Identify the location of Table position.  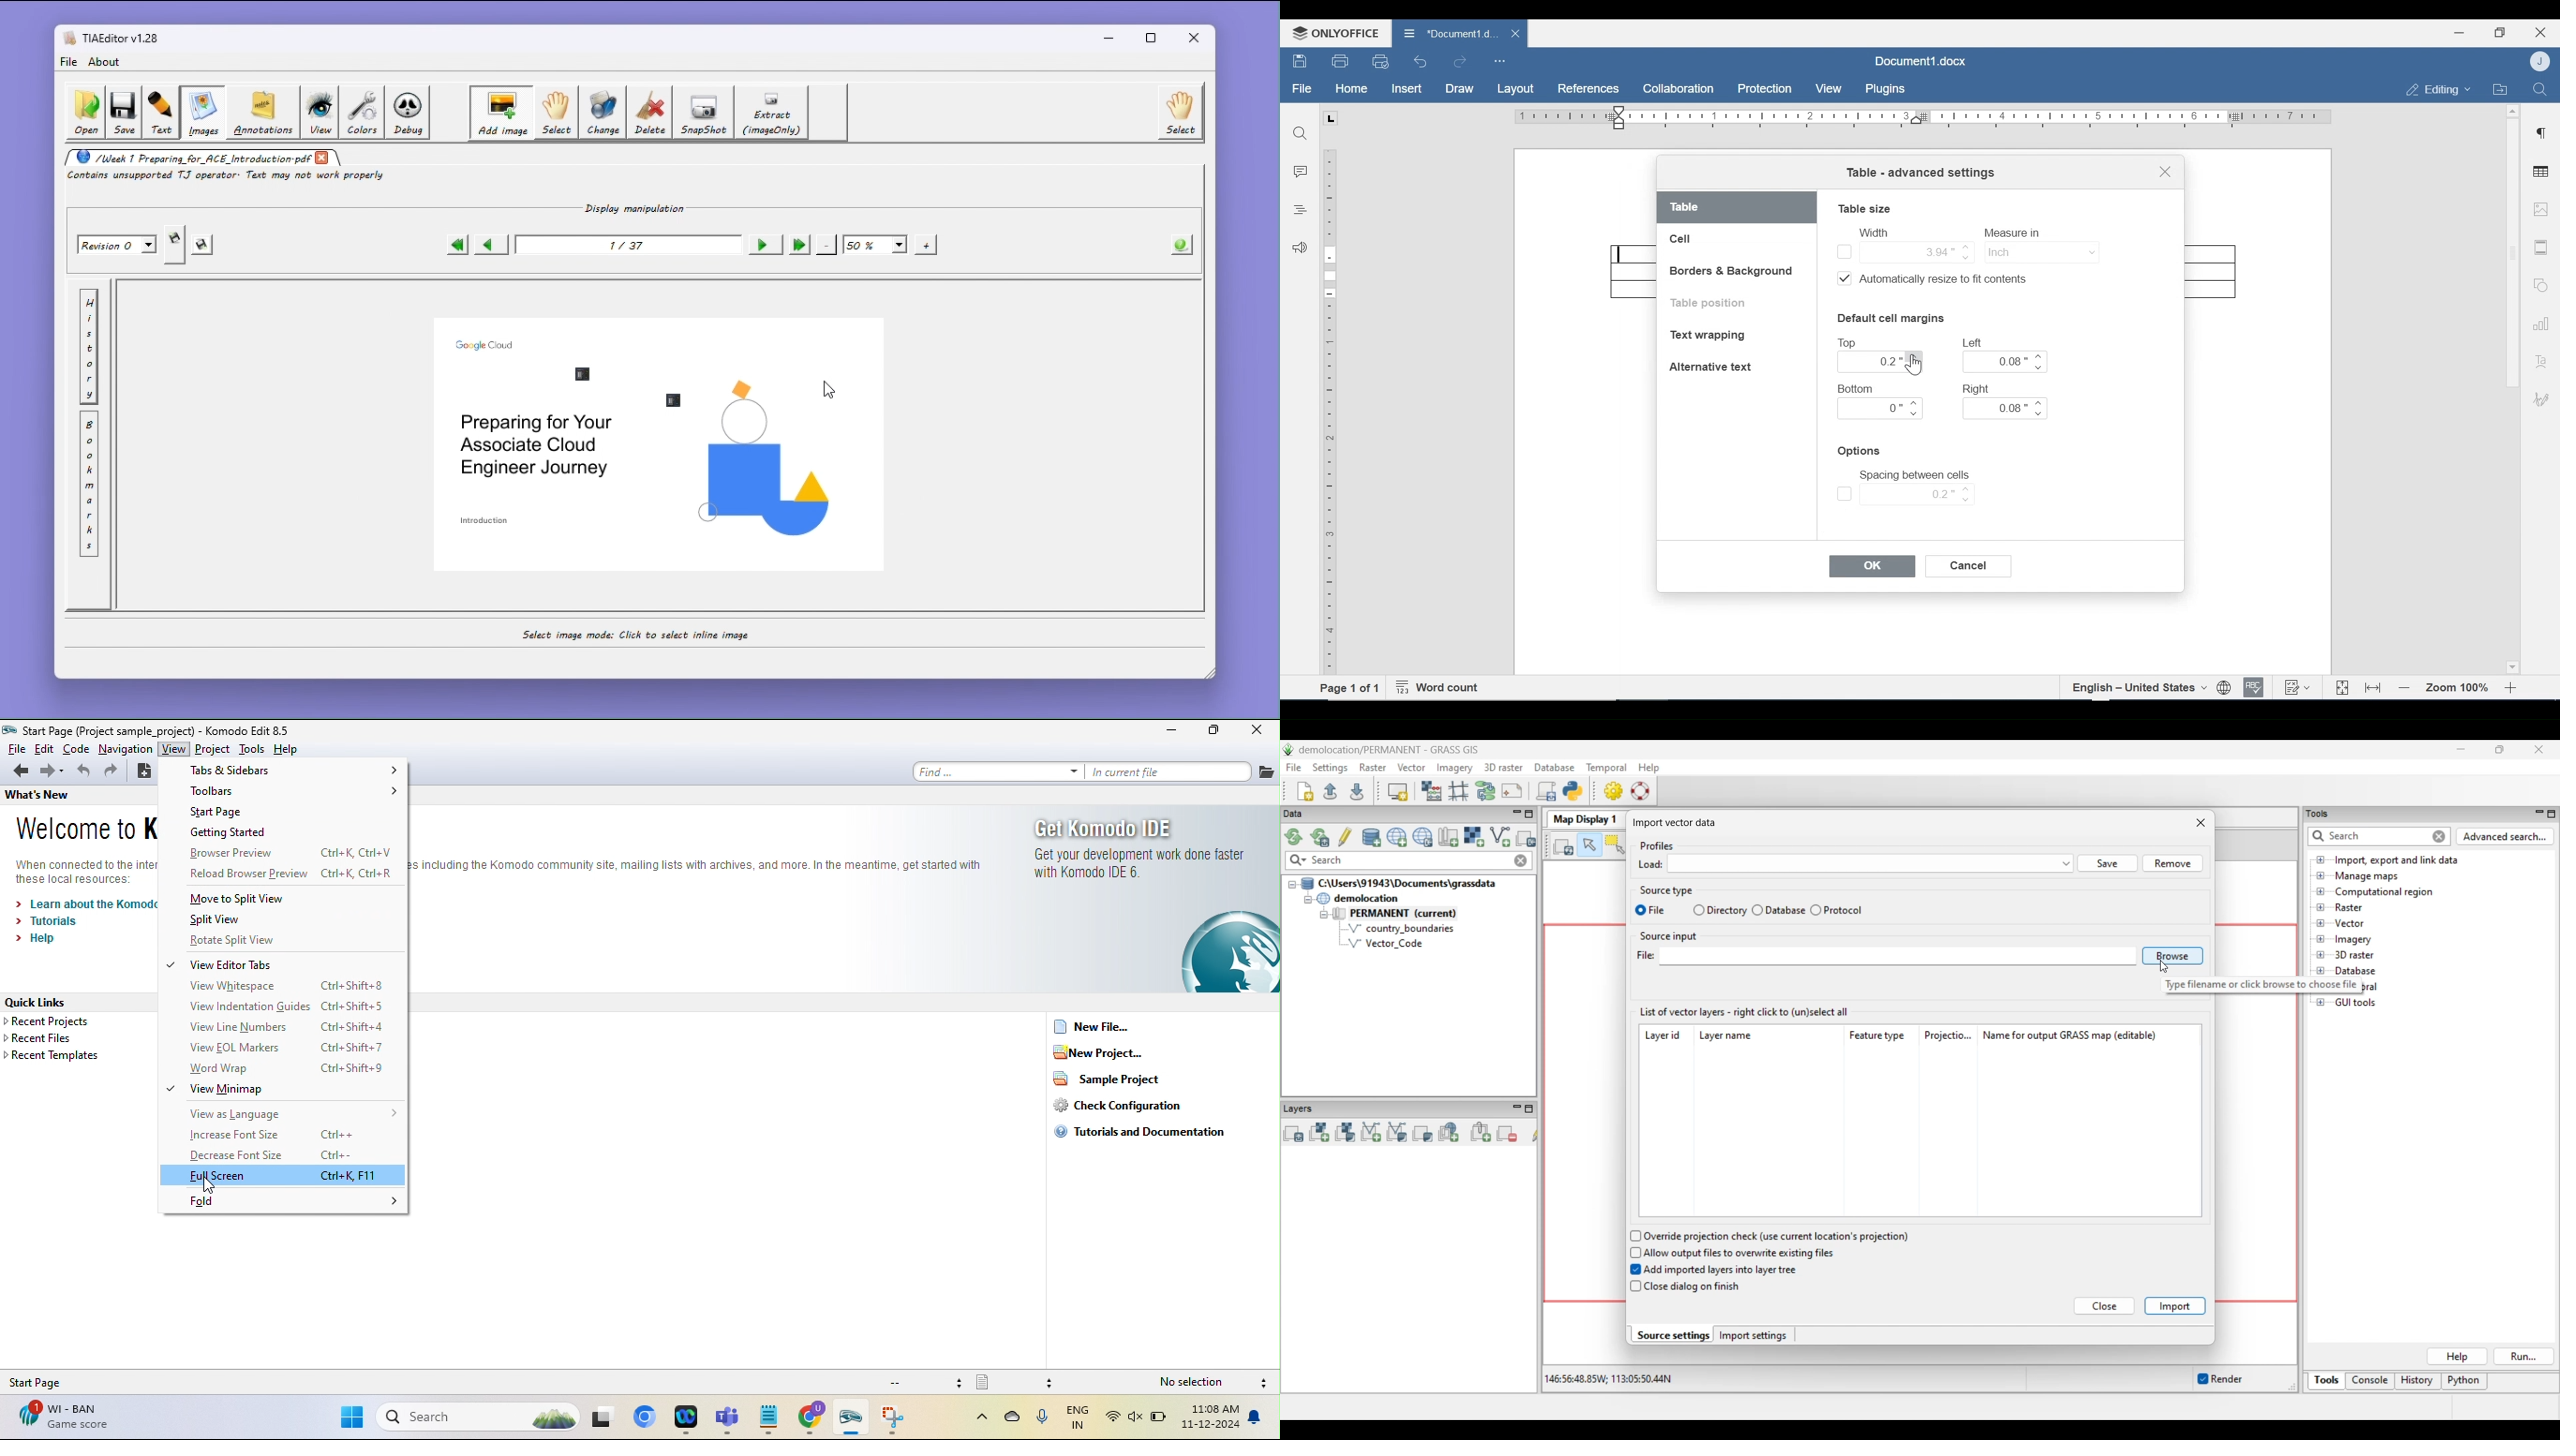
(1712, 303).